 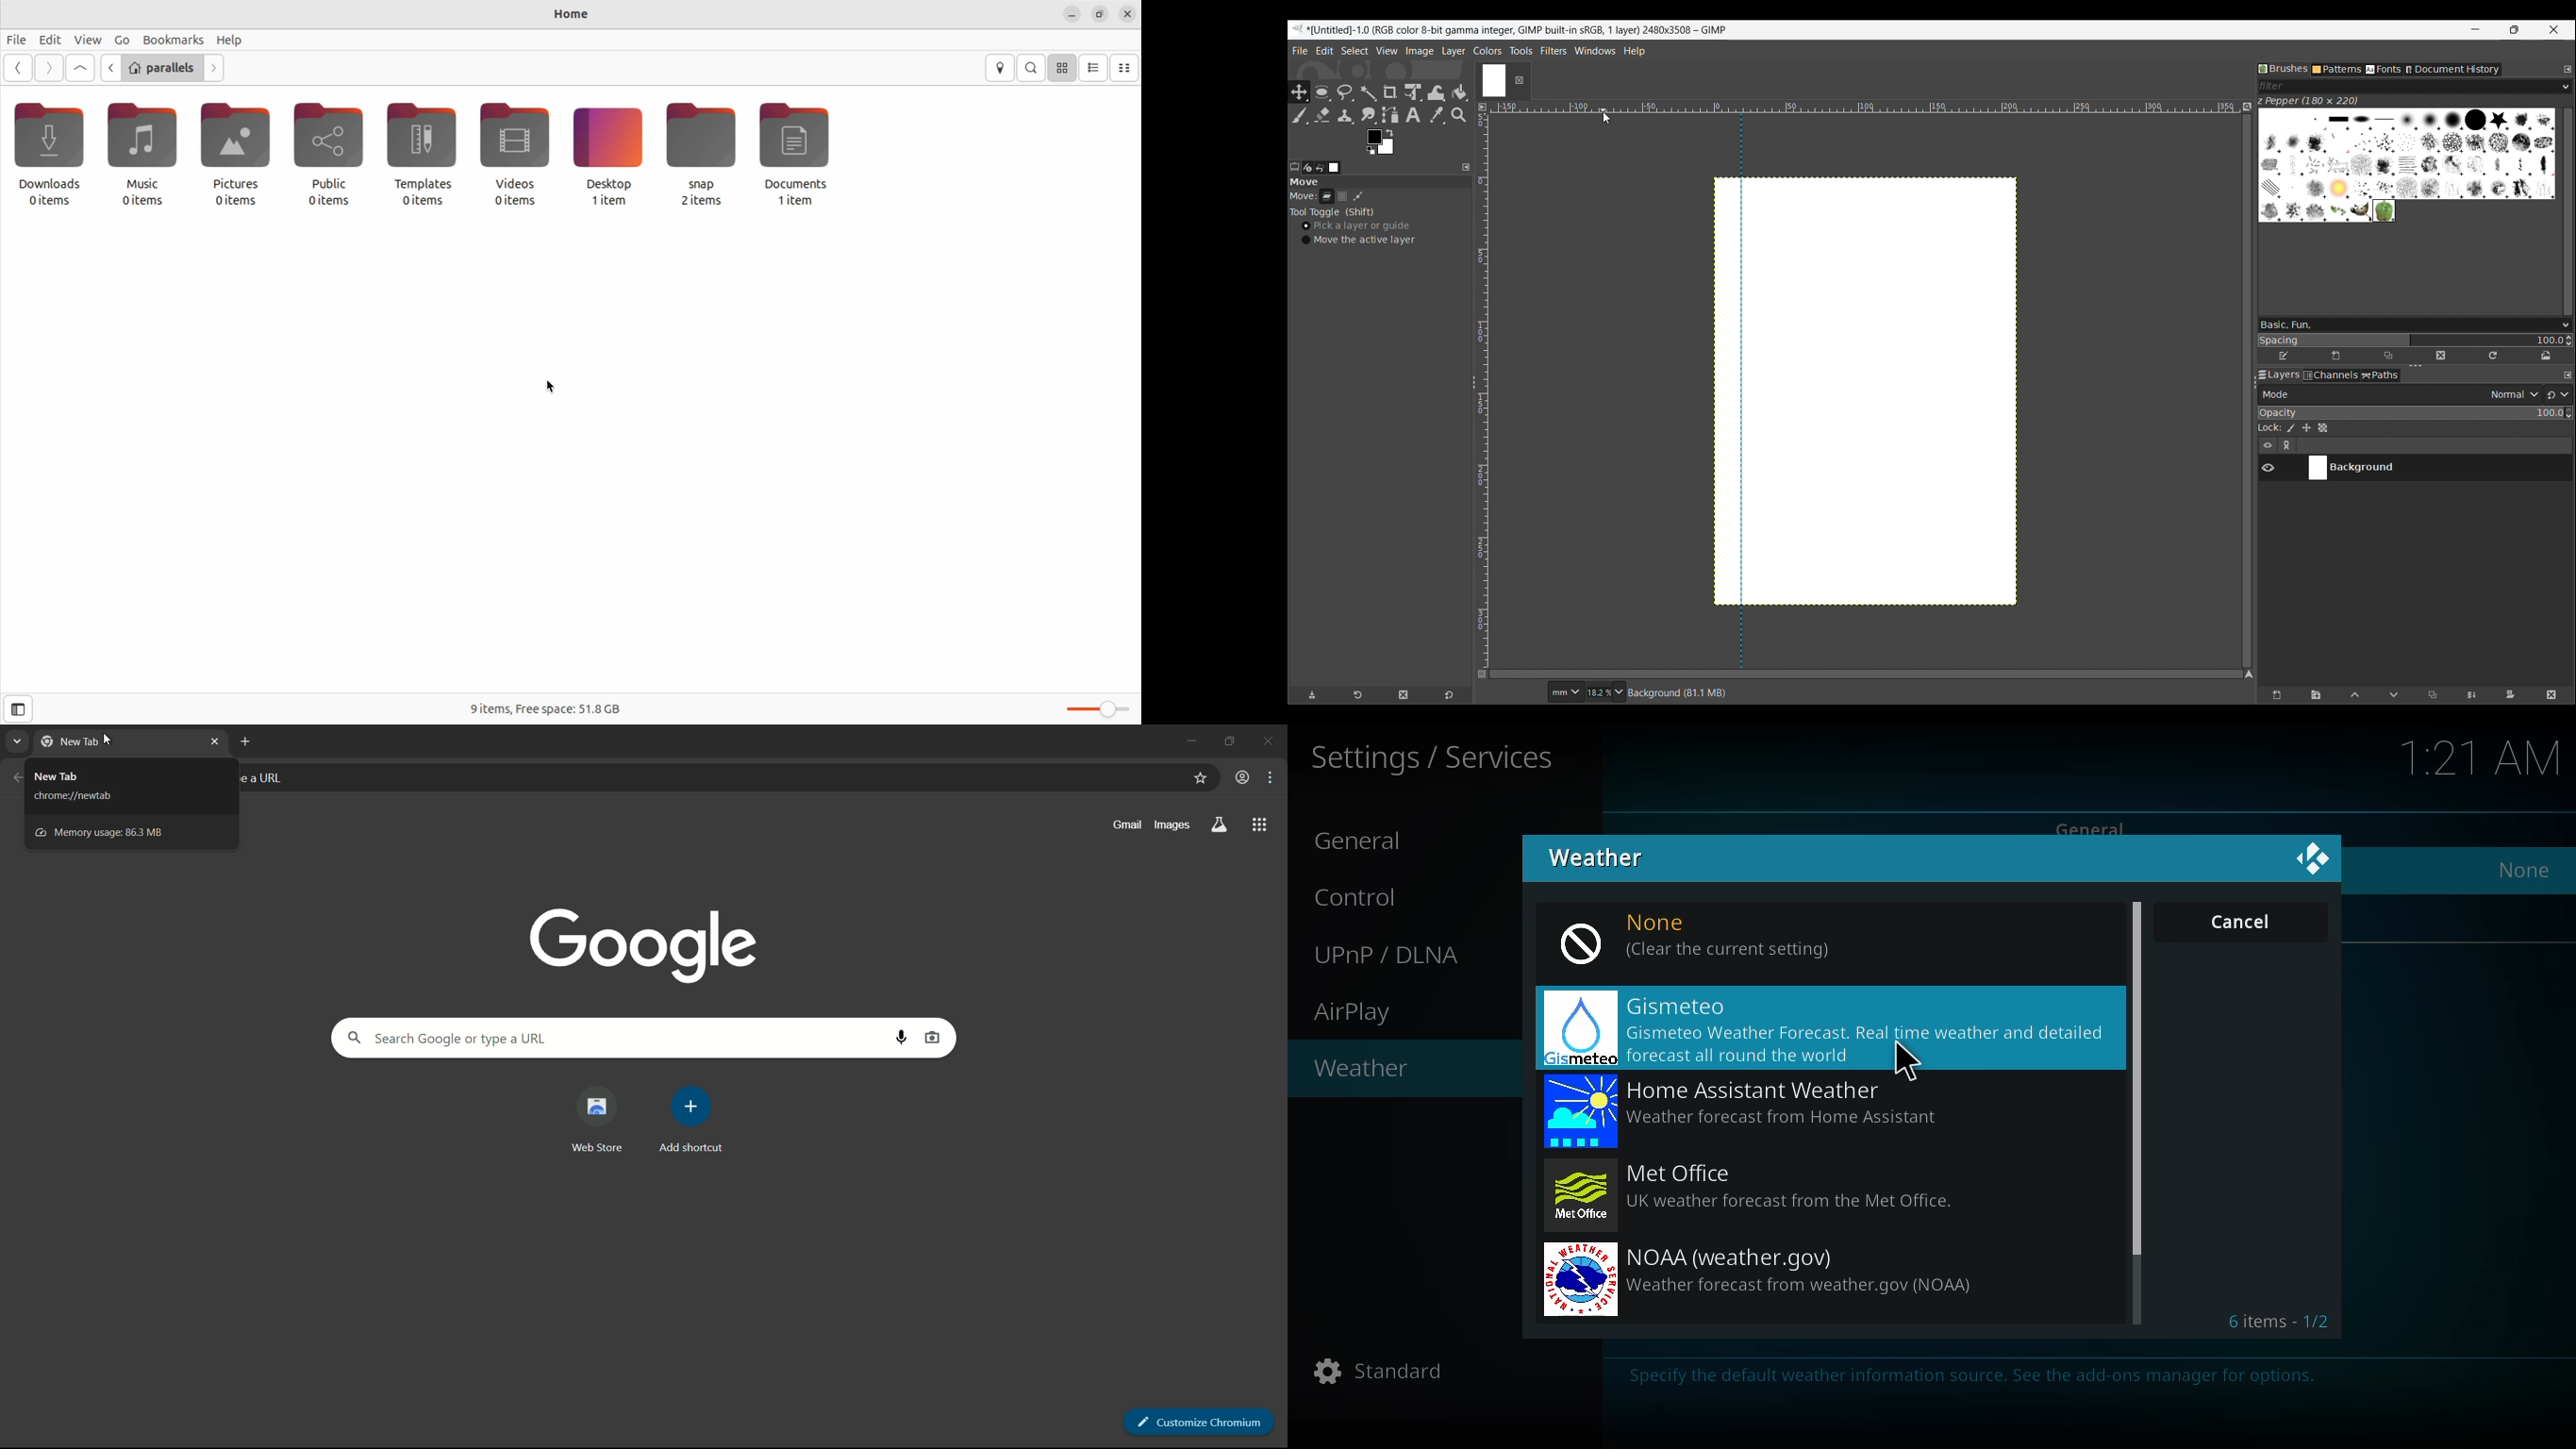 I want to click on G previous, so click(x=108, y=69).